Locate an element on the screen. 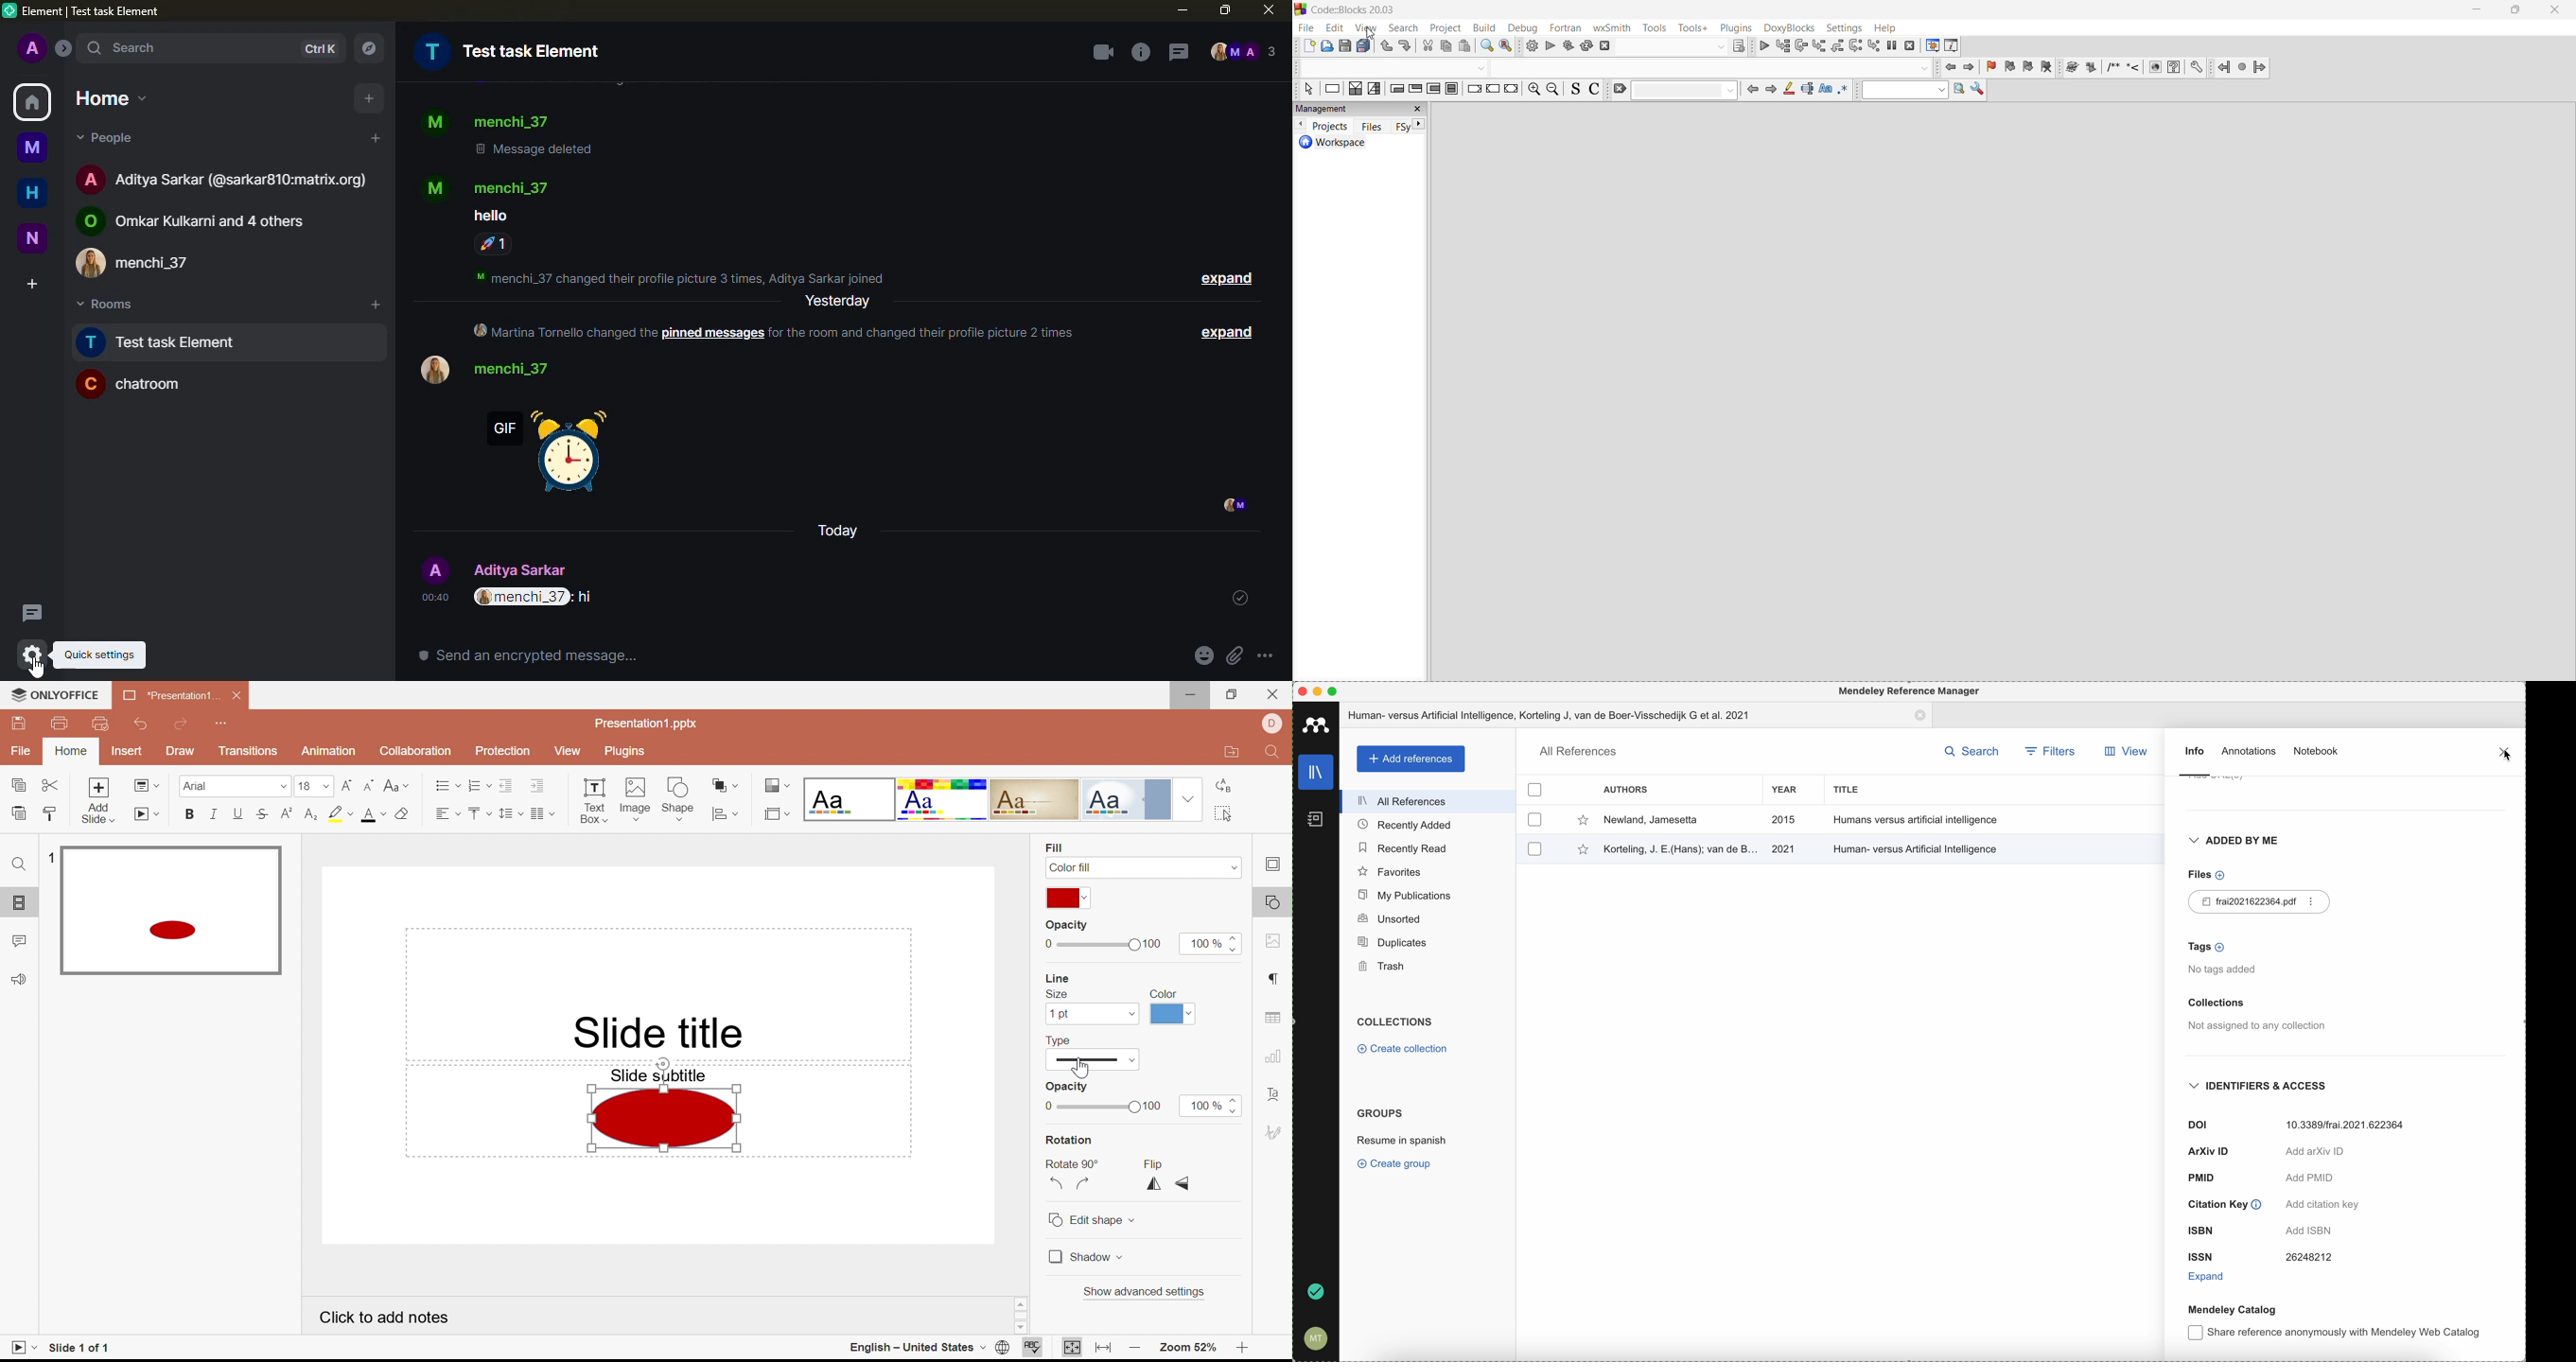 The height and width of the screenshot is (1372, 2576). expand is located at coordinates (2209, 1275).